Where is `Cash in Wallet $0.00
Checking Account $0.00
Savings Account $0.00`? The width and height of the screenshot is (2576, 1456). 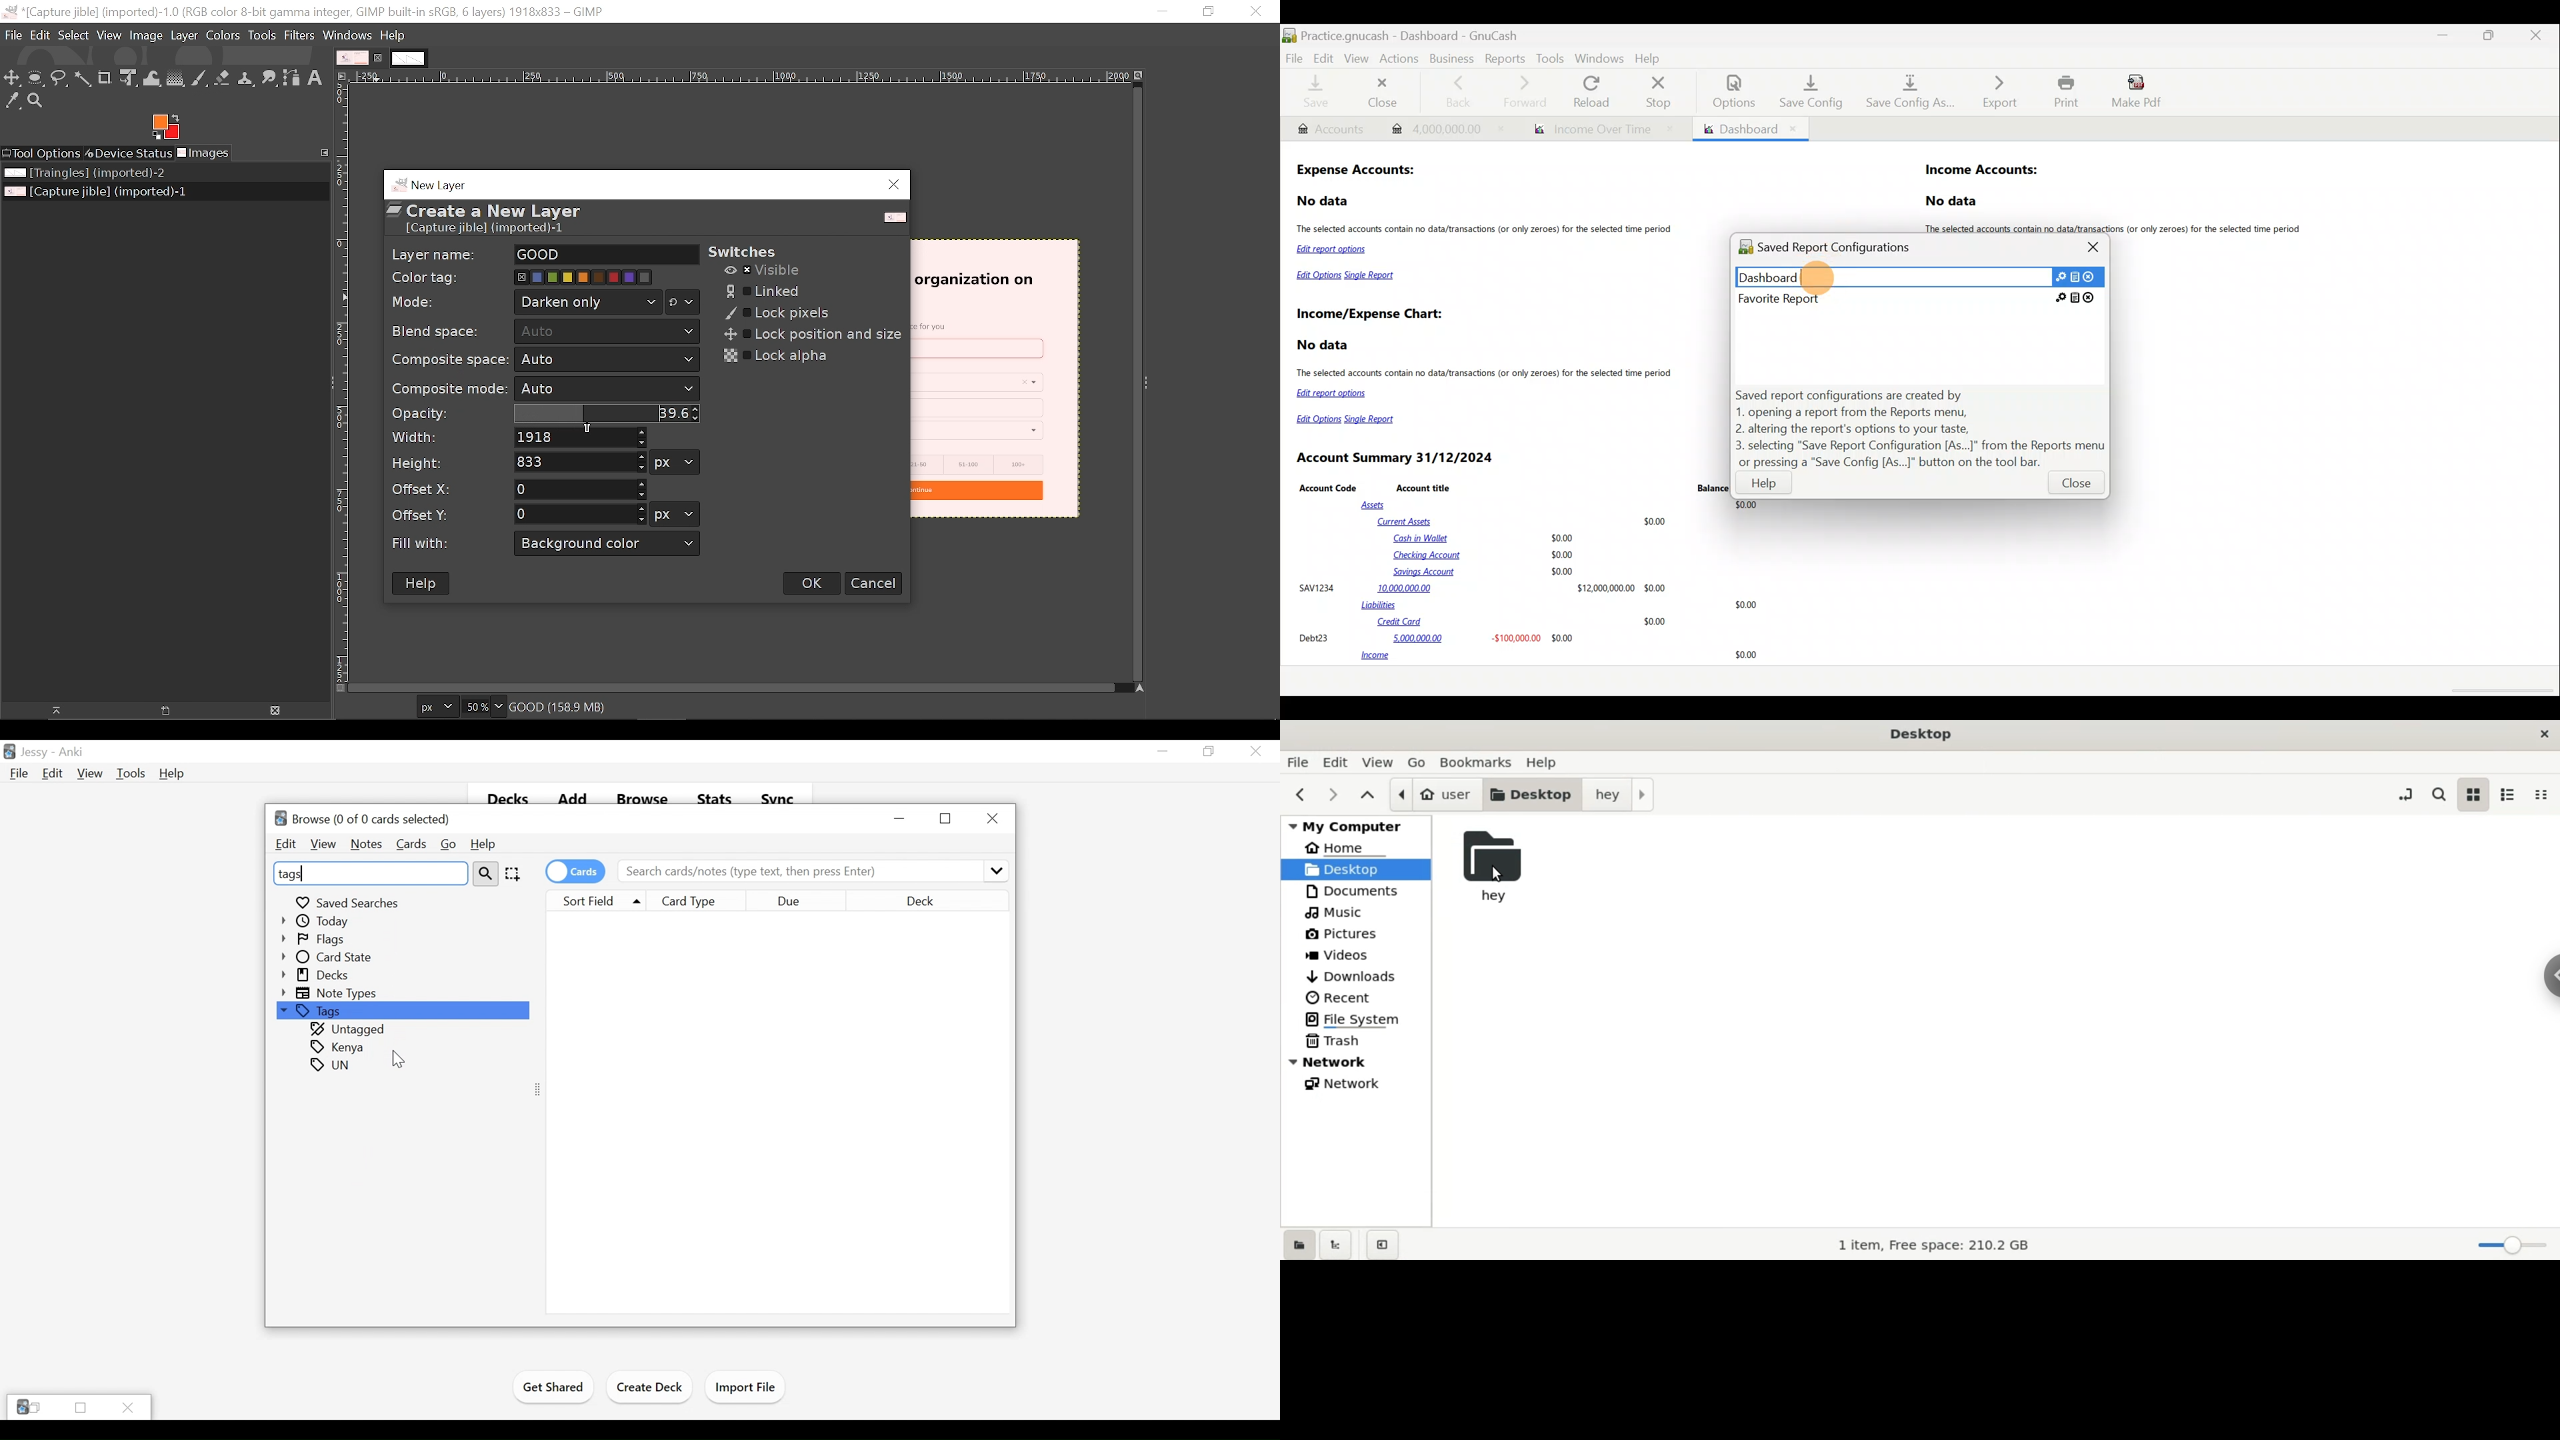 Cash in Wallet $0.00
Checking Account $0.00
Savings Account $0.00 is located at coordinates (1485, 555).